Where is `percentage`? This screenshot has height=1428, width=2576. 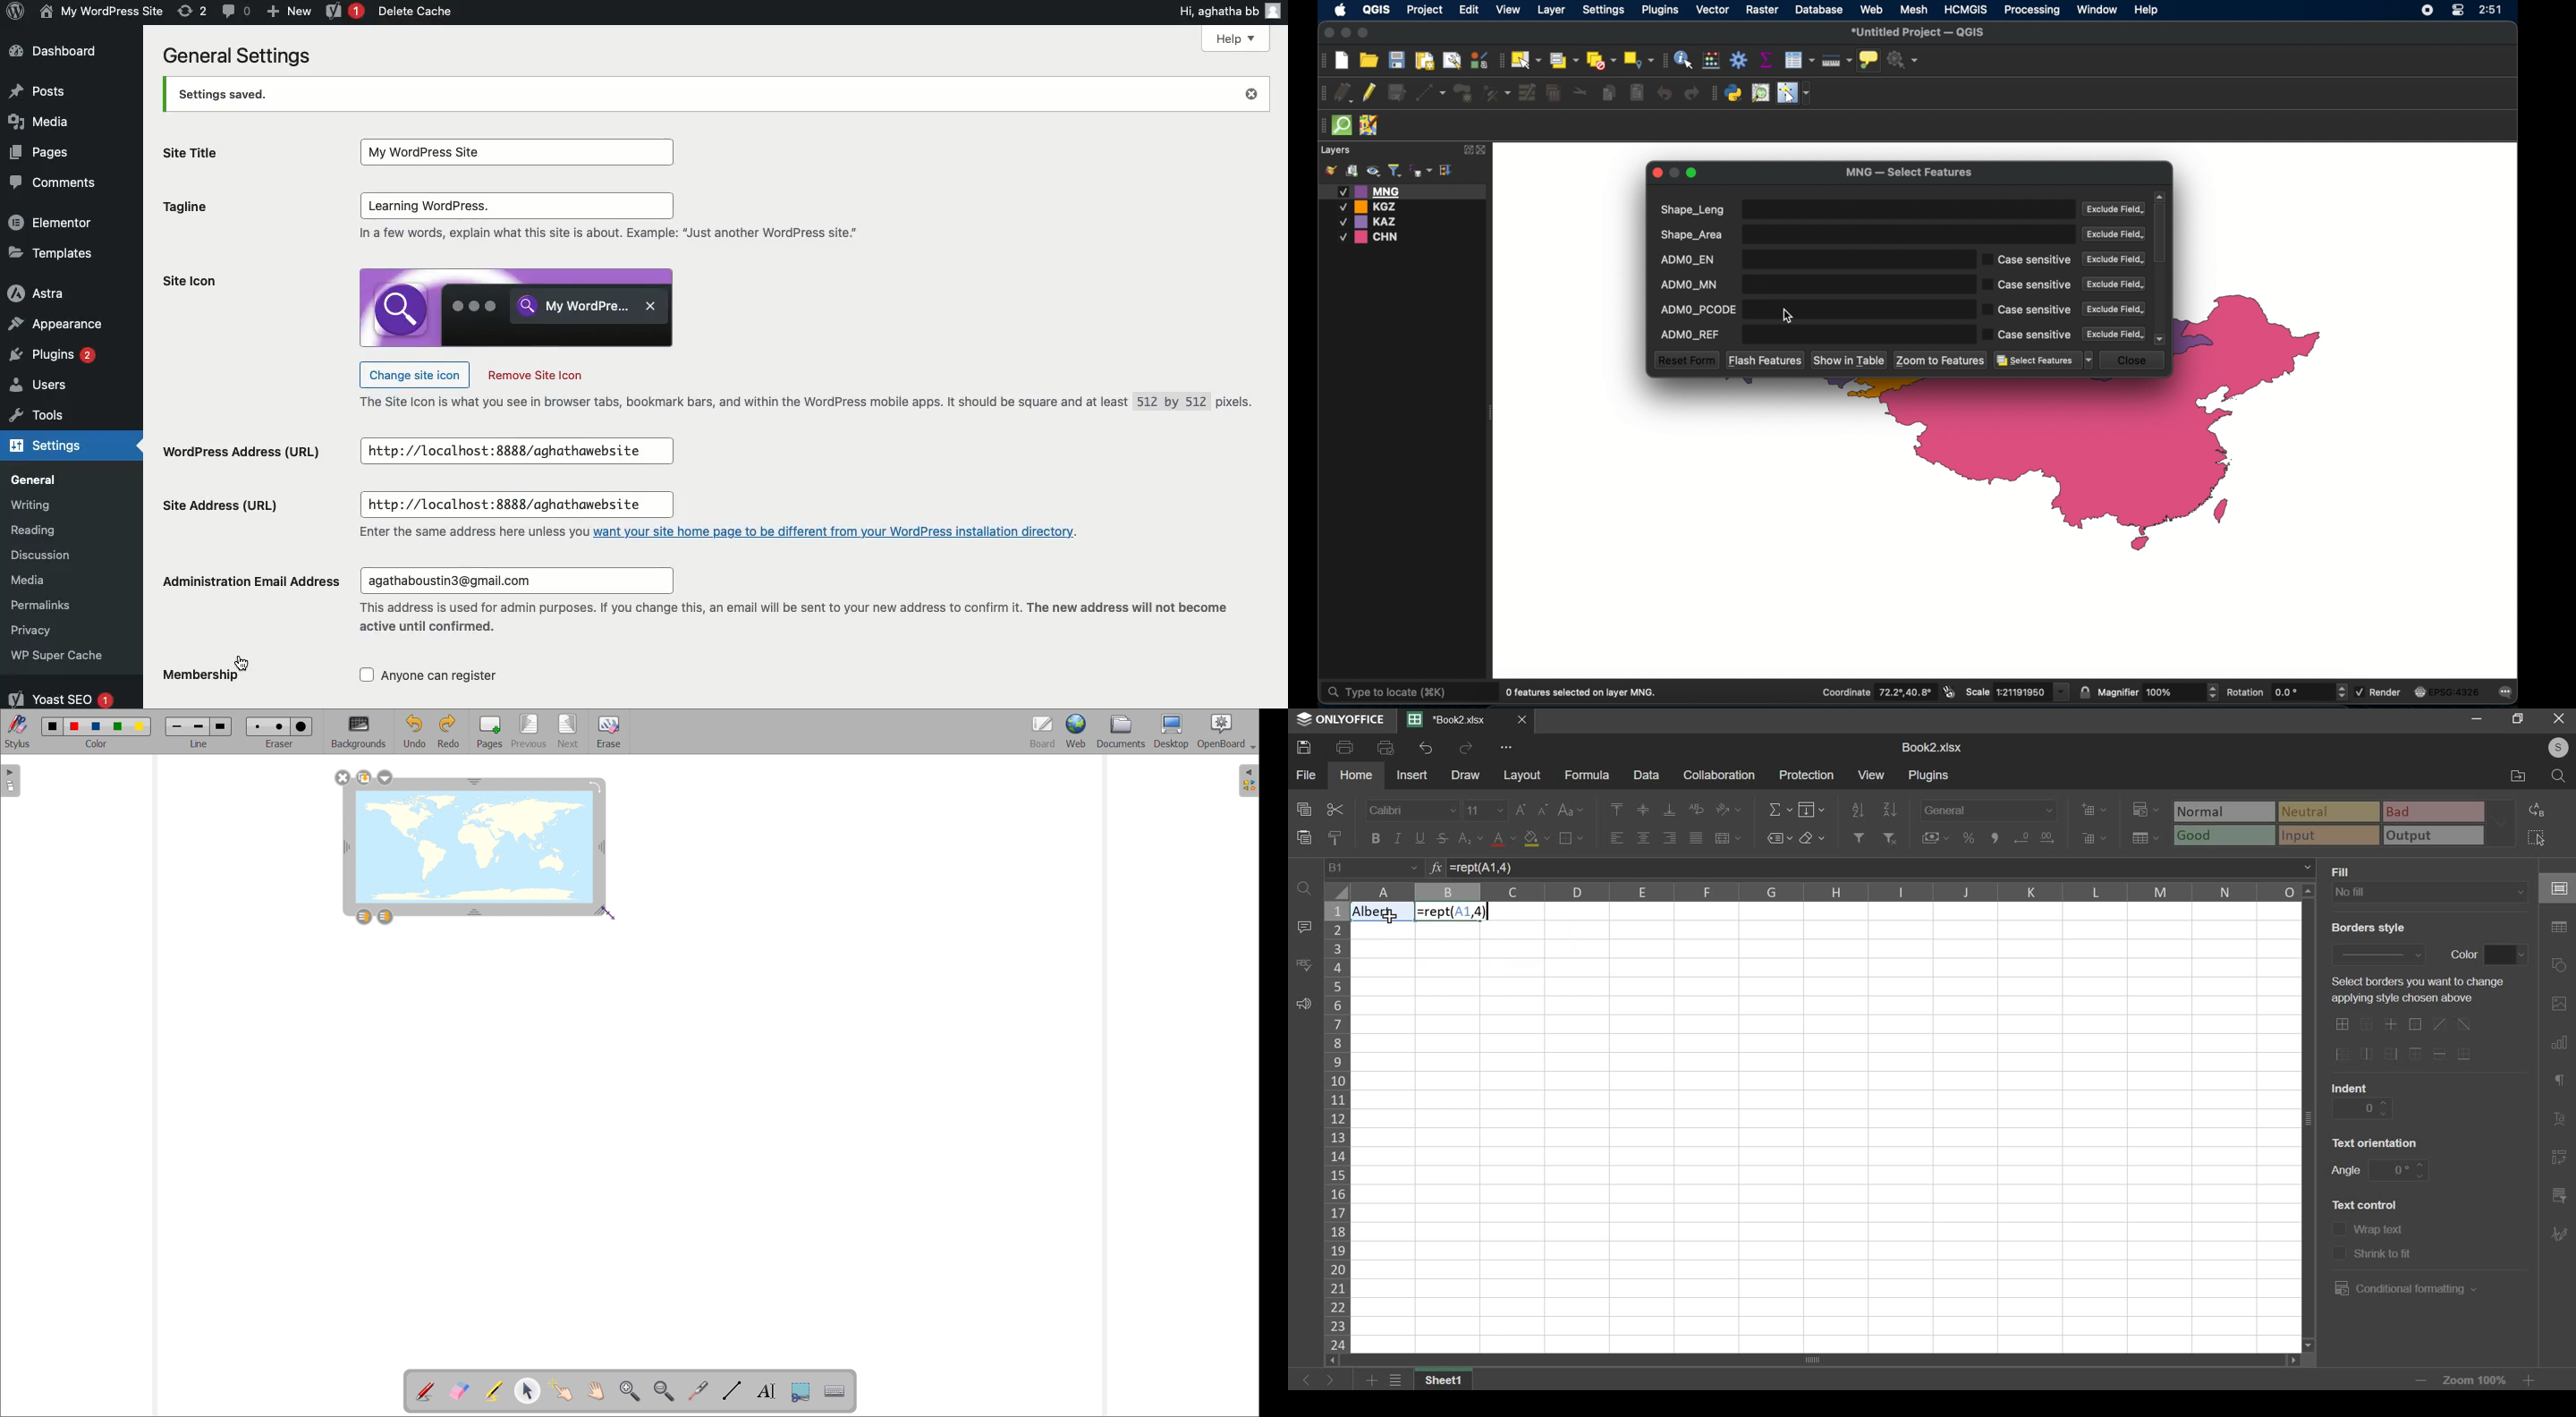 percentage is located at coordinates (1968, 837).